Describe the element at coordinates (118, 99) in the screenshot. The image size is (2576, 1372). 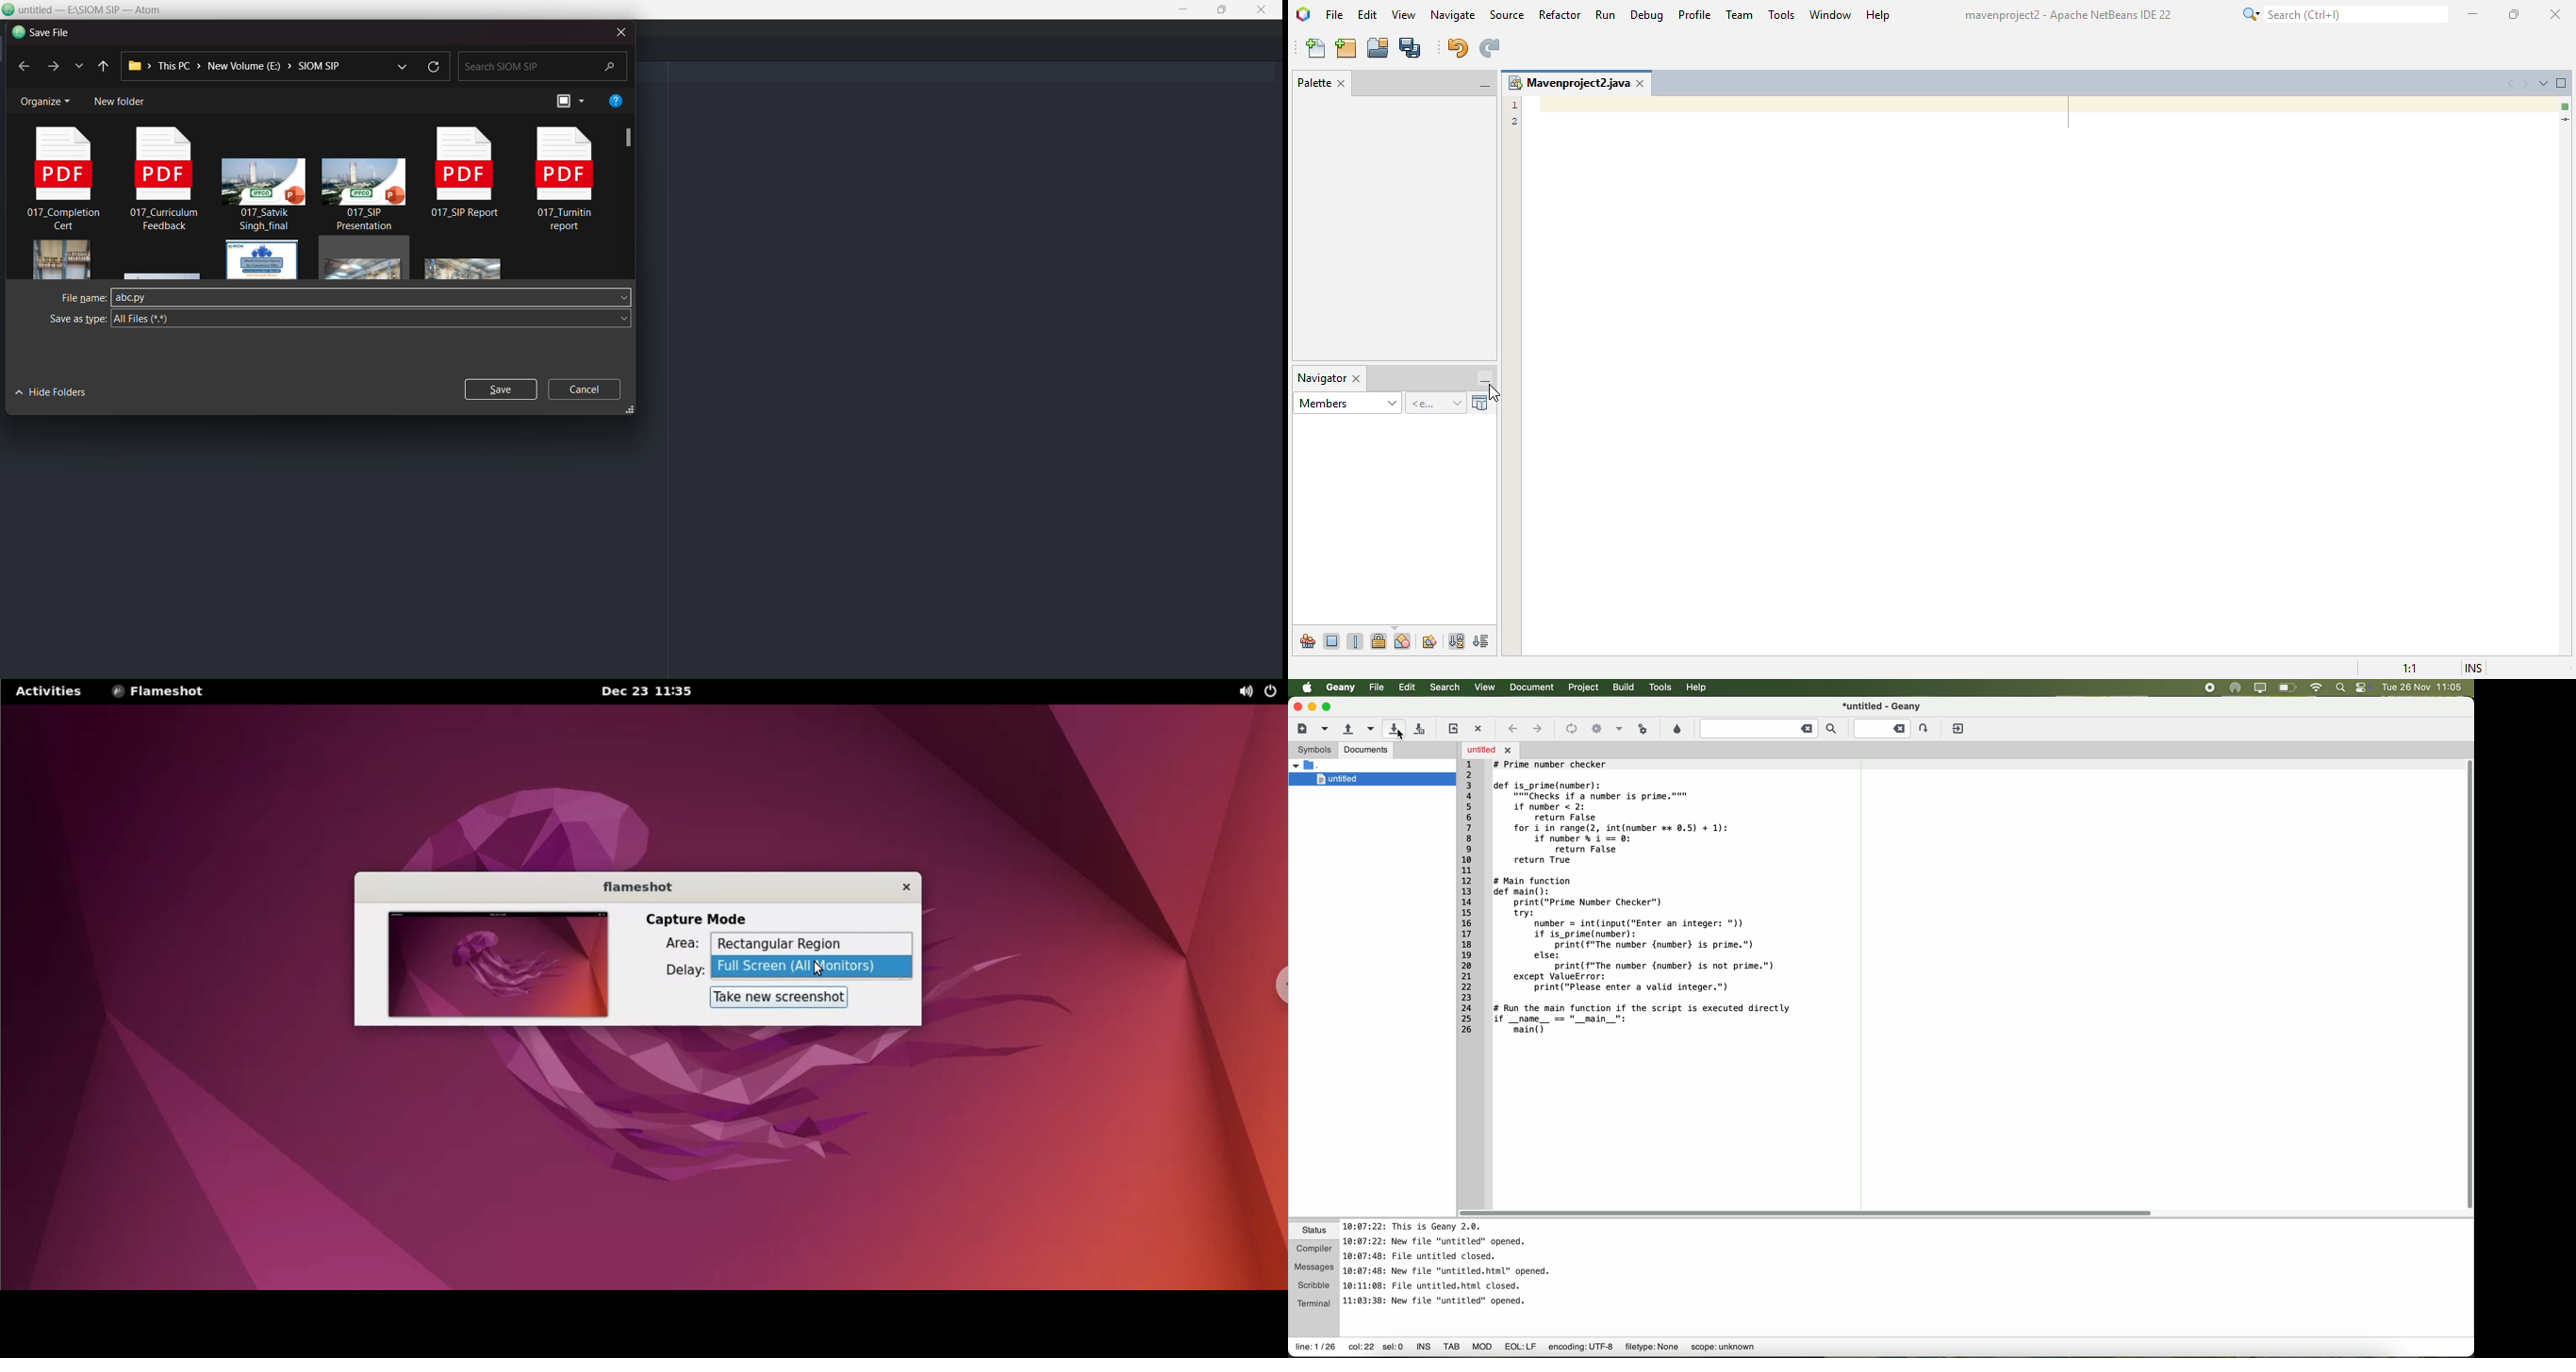
I see `new folder` at that location.